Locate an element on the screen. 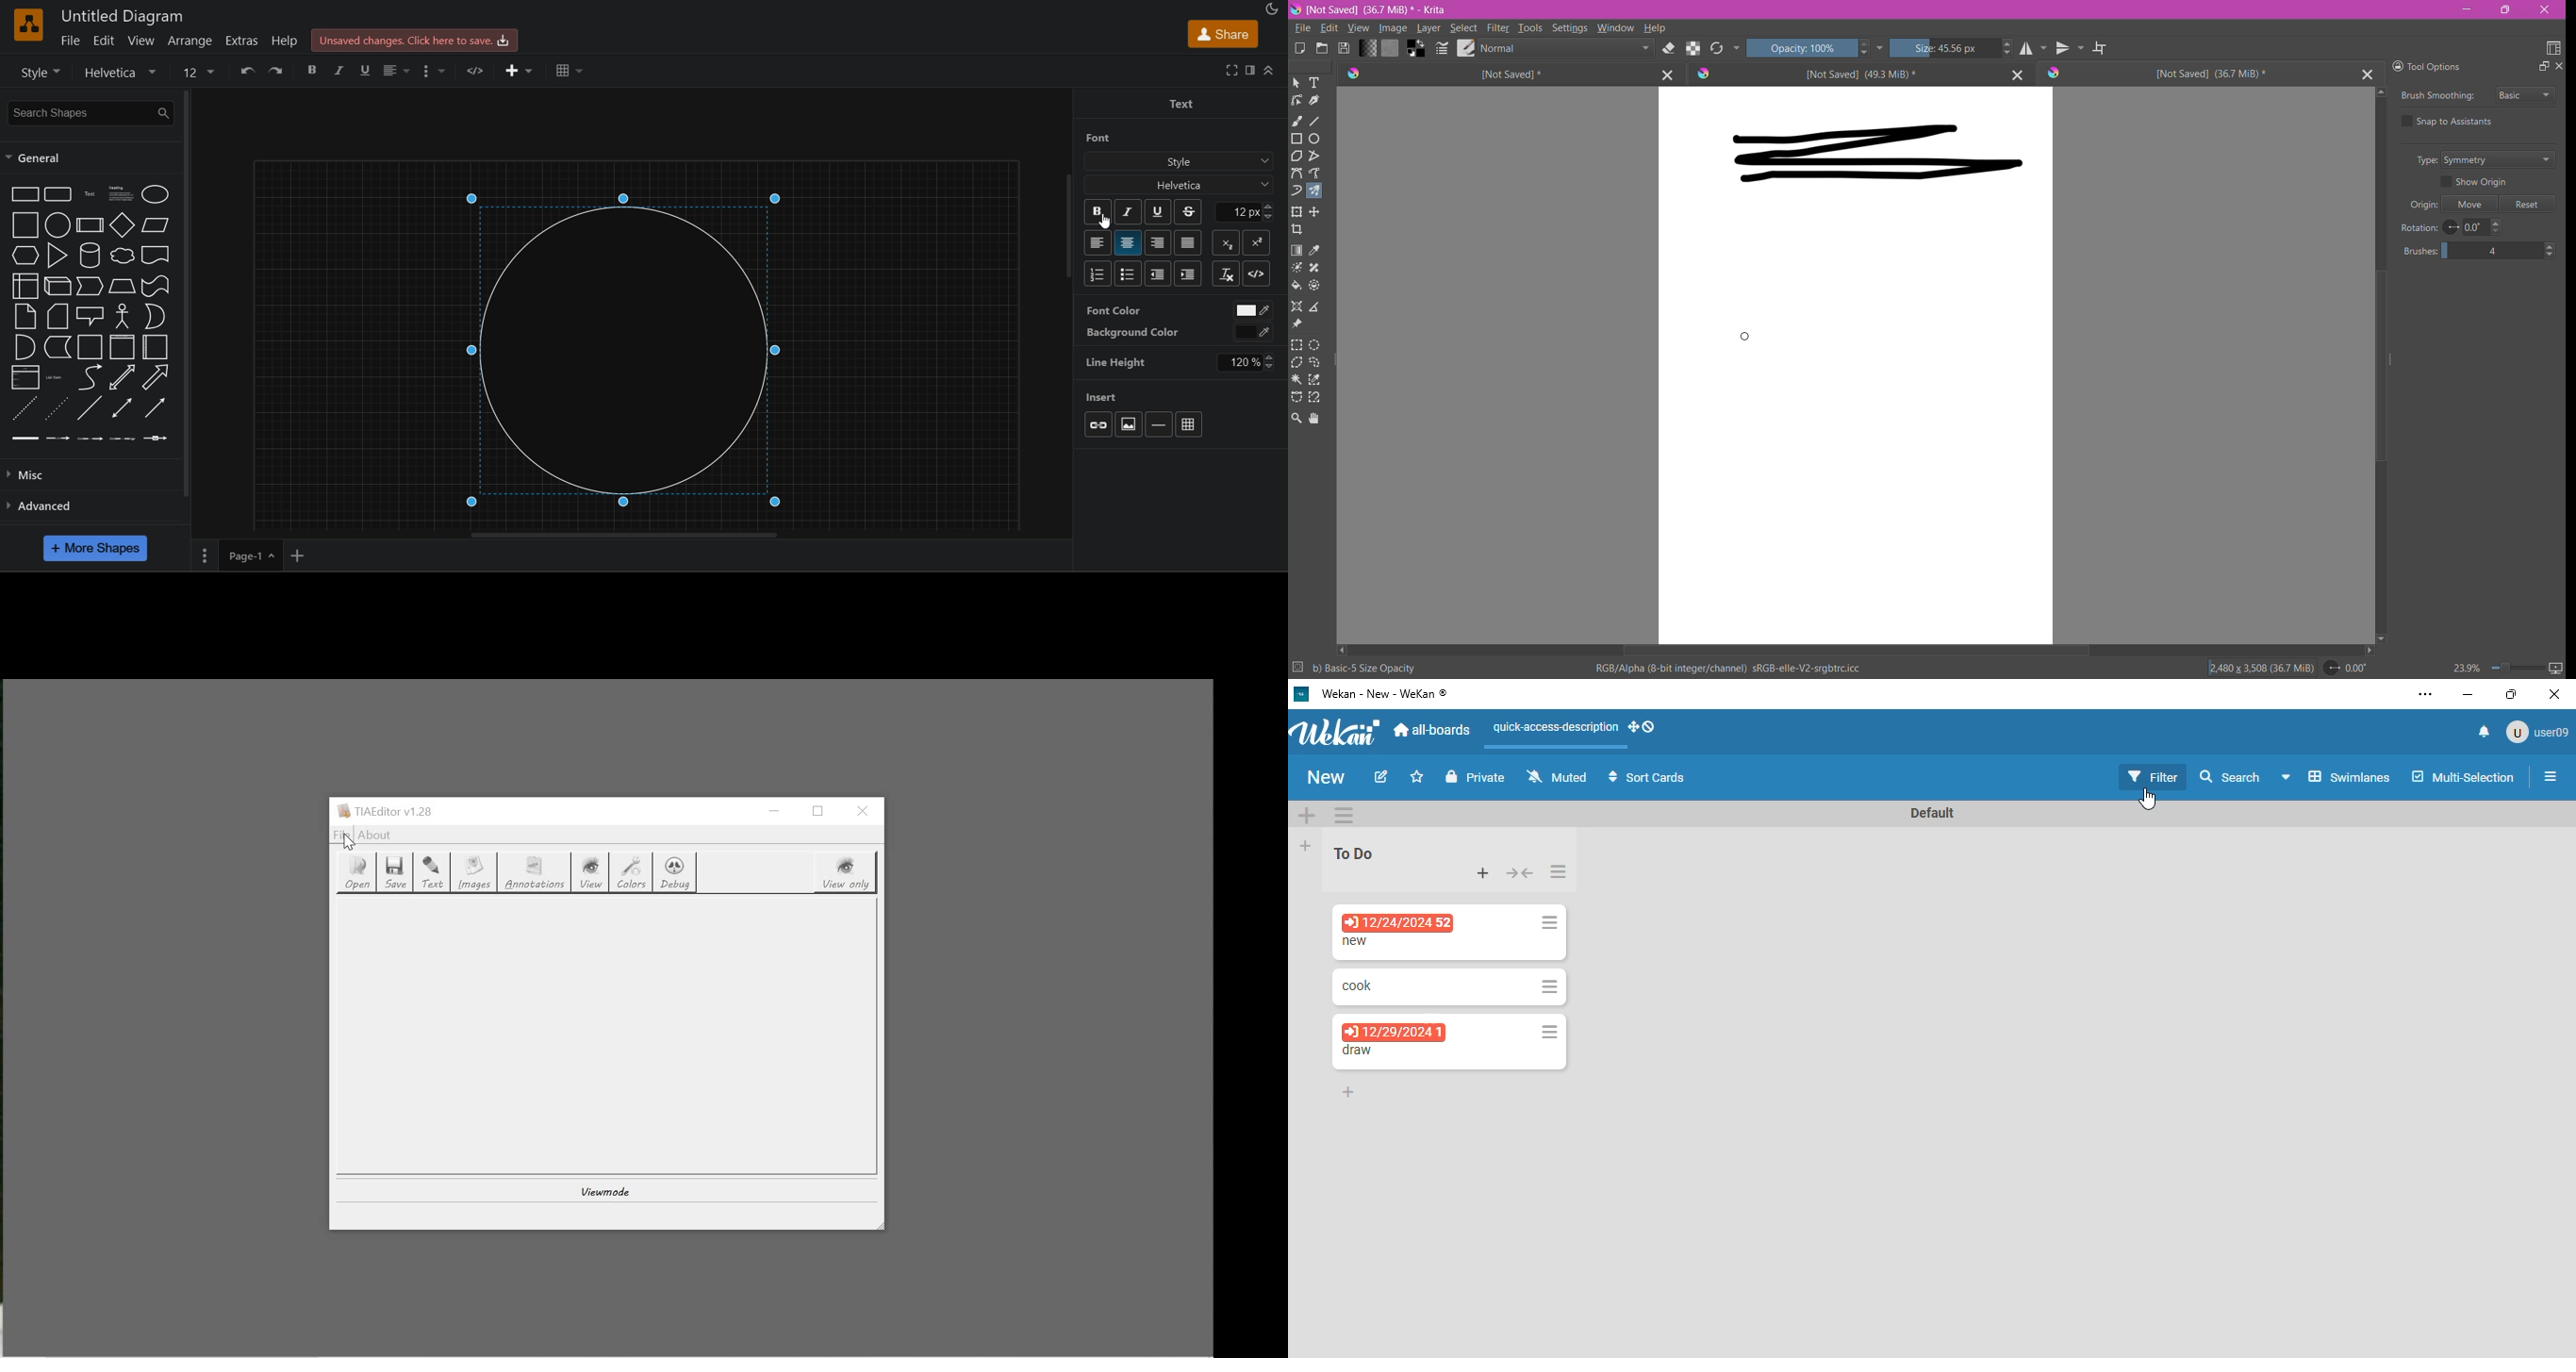 This screenshot has width=2576, height=1372. format is located at coordinates (435, 72).